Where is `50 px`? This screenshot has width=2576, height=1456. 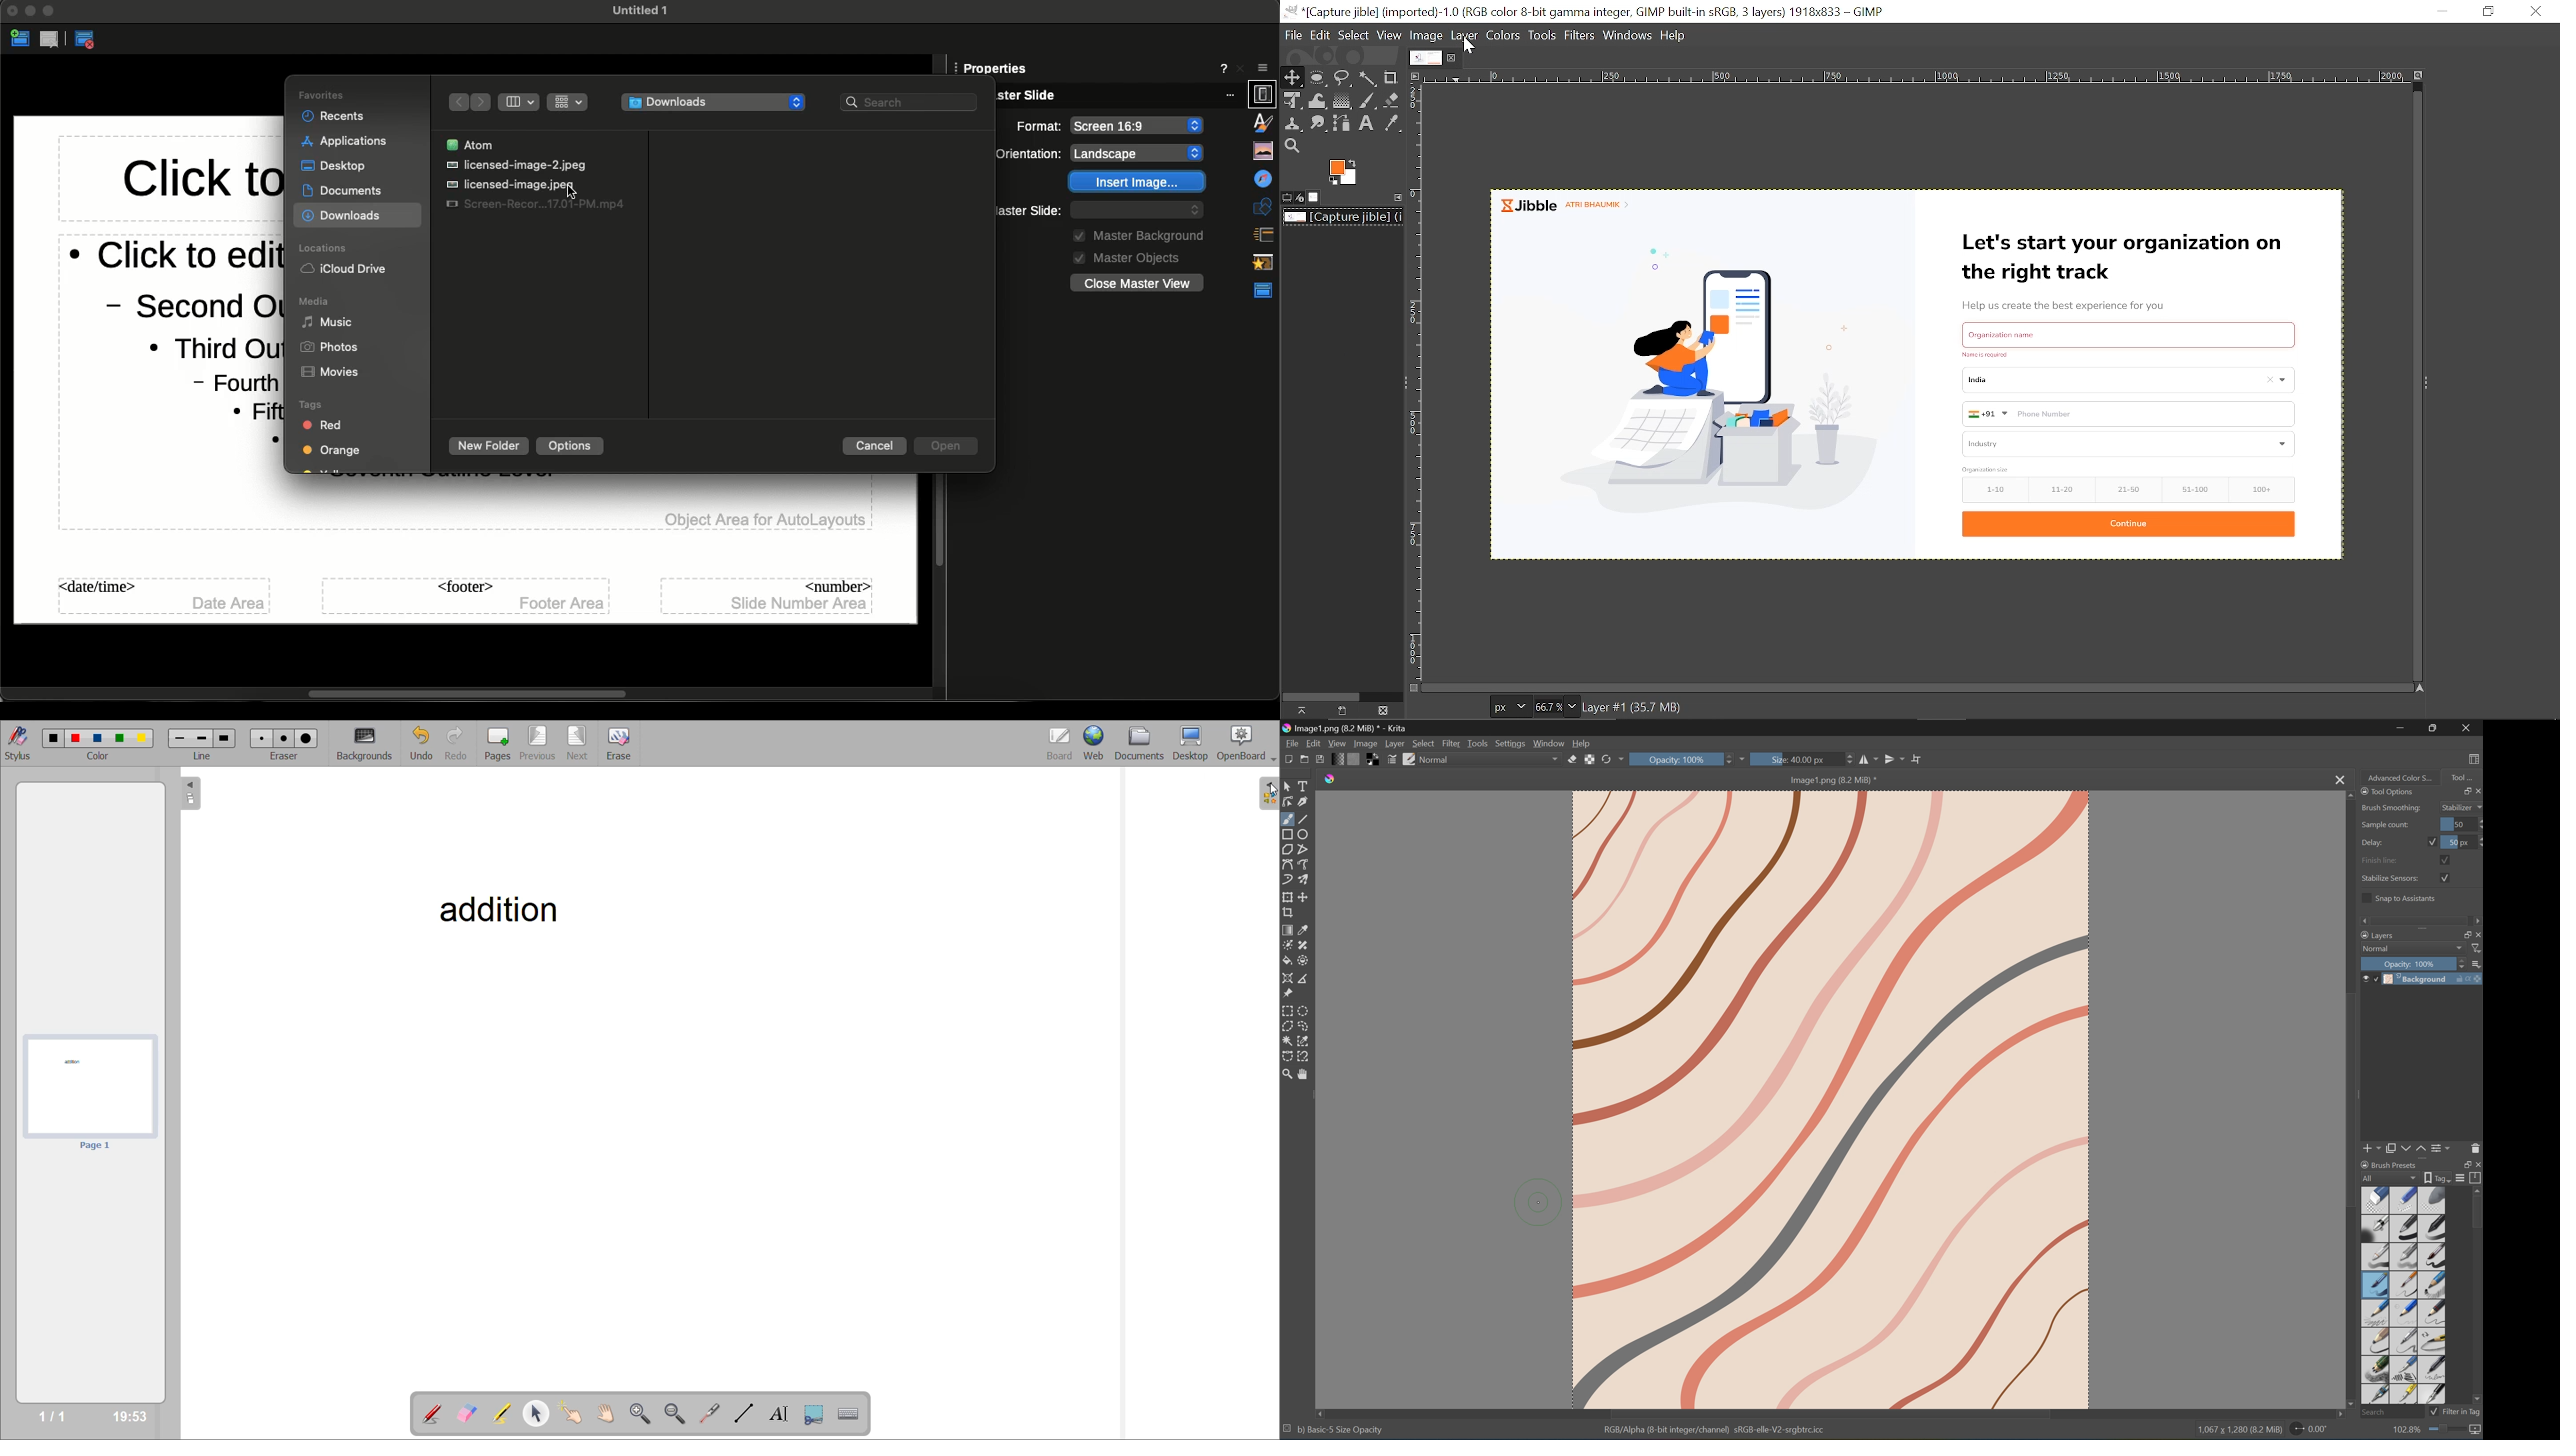
50 px is located at coordinates (2459, 841).